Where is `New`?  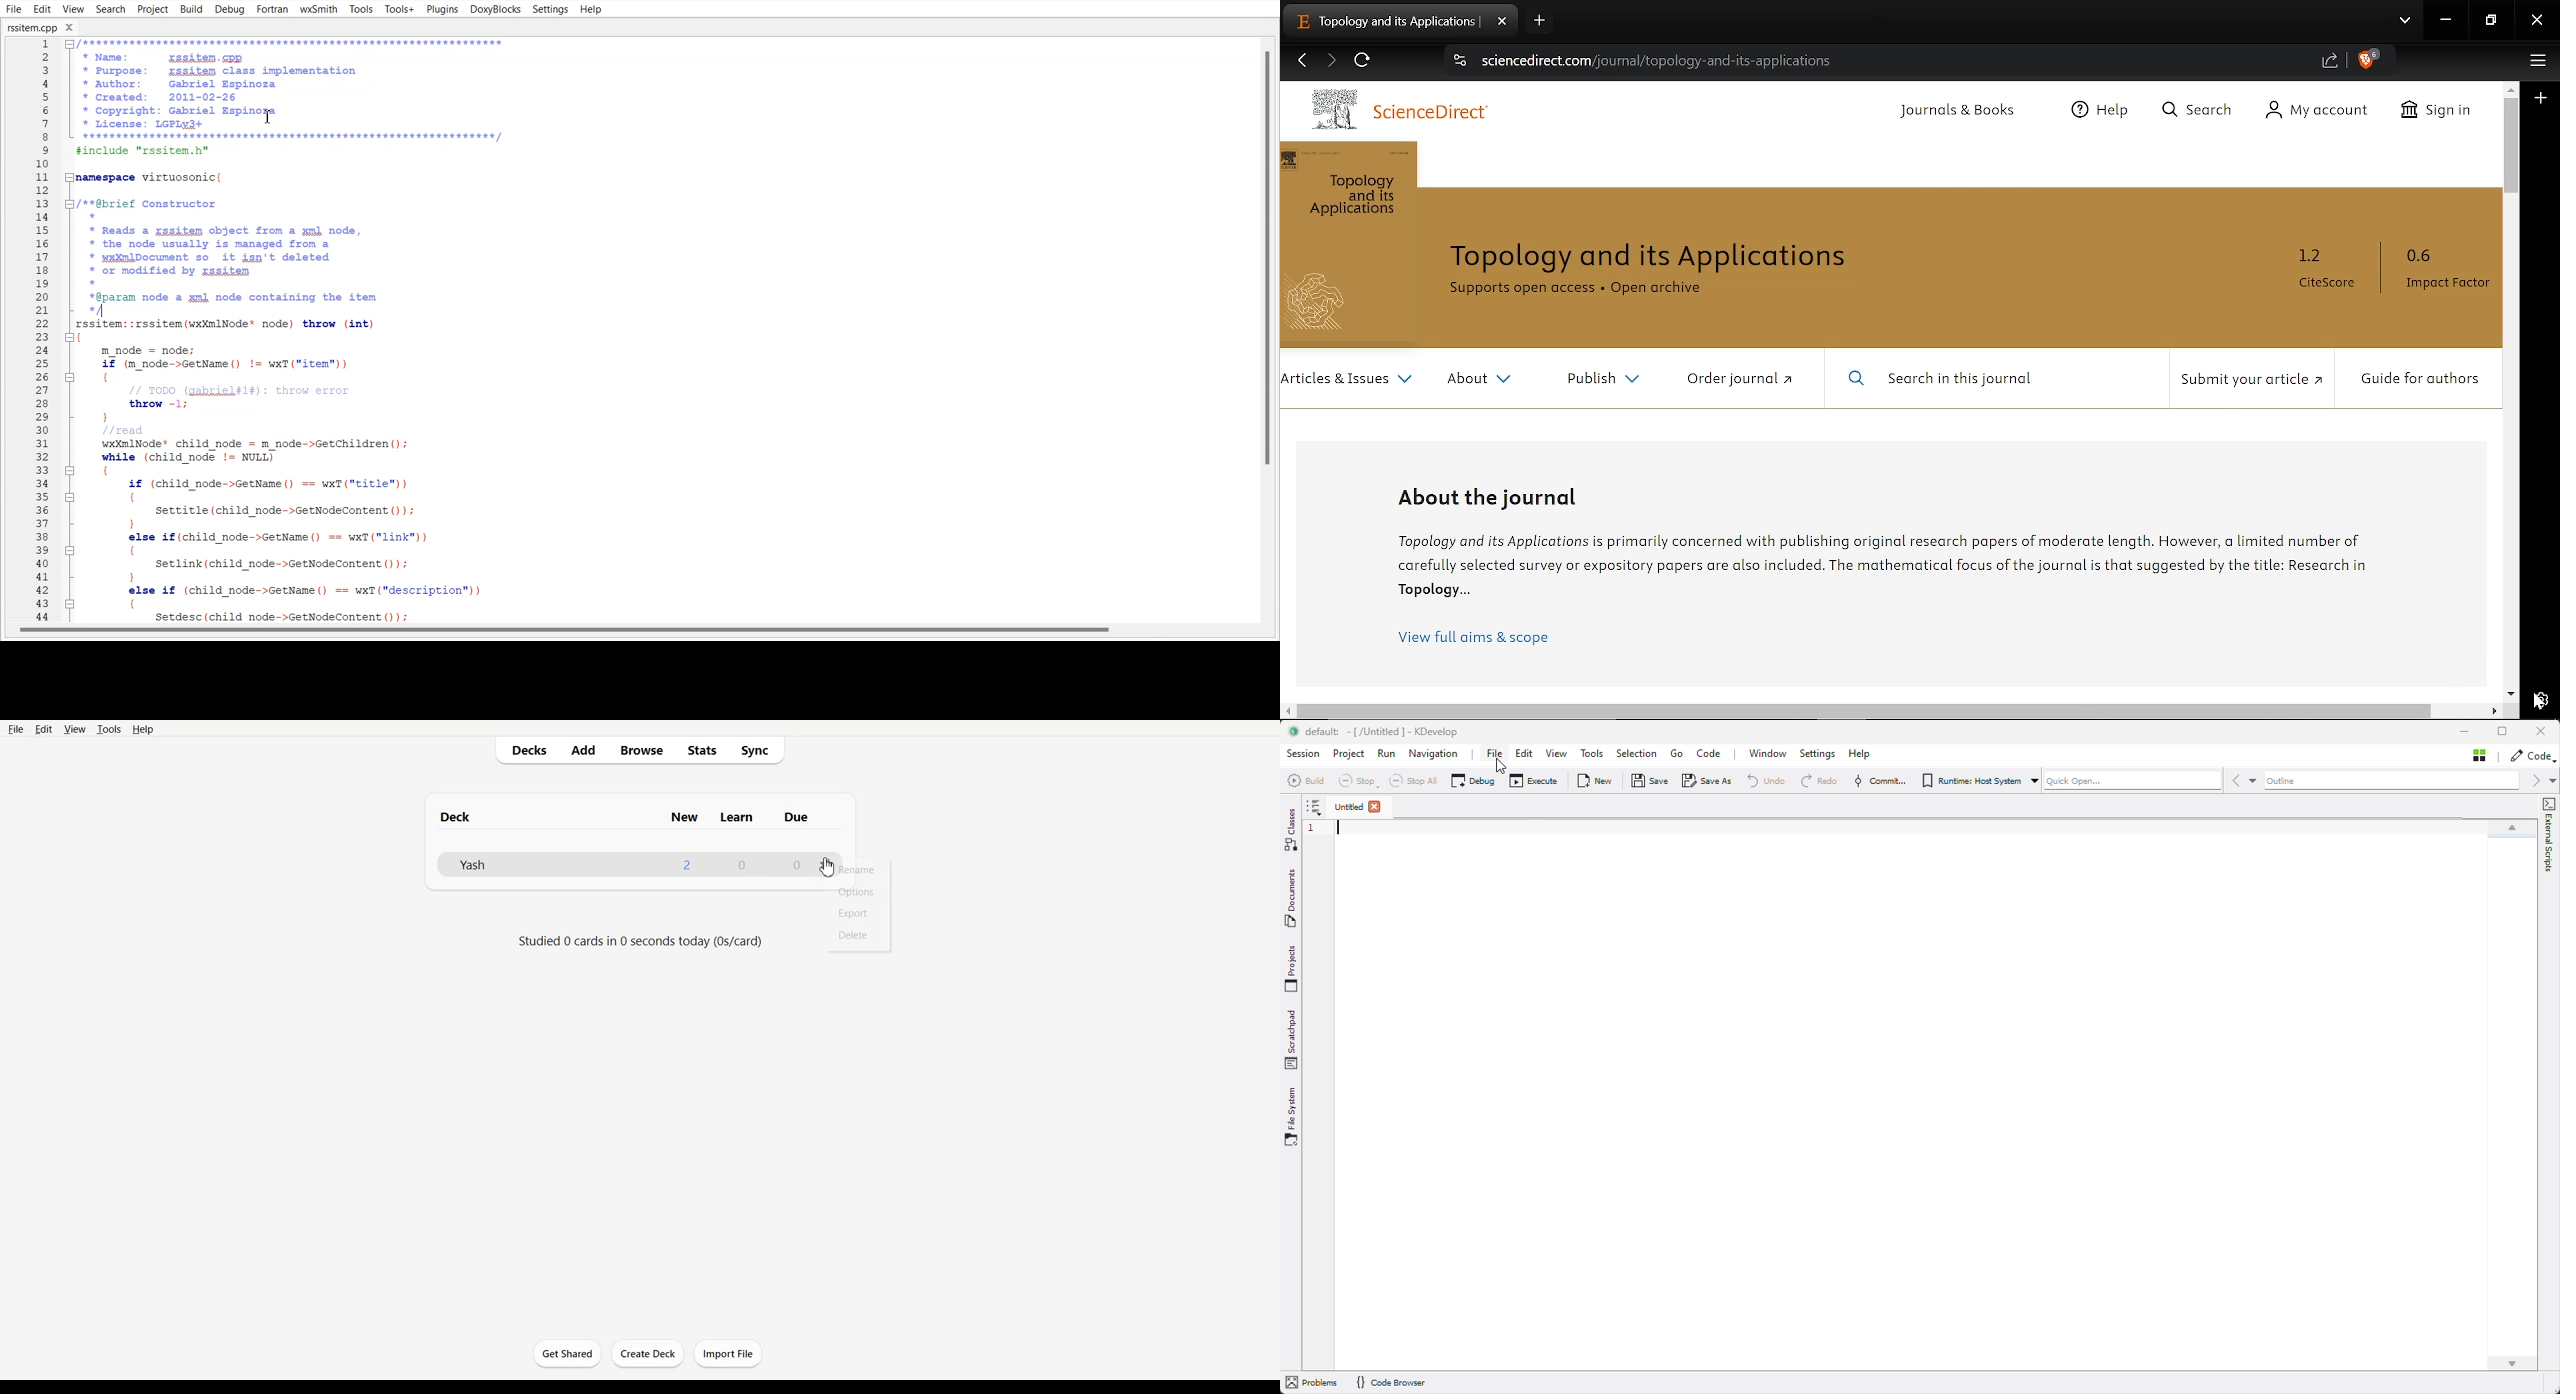
New is located at coordinates (1598, 781).